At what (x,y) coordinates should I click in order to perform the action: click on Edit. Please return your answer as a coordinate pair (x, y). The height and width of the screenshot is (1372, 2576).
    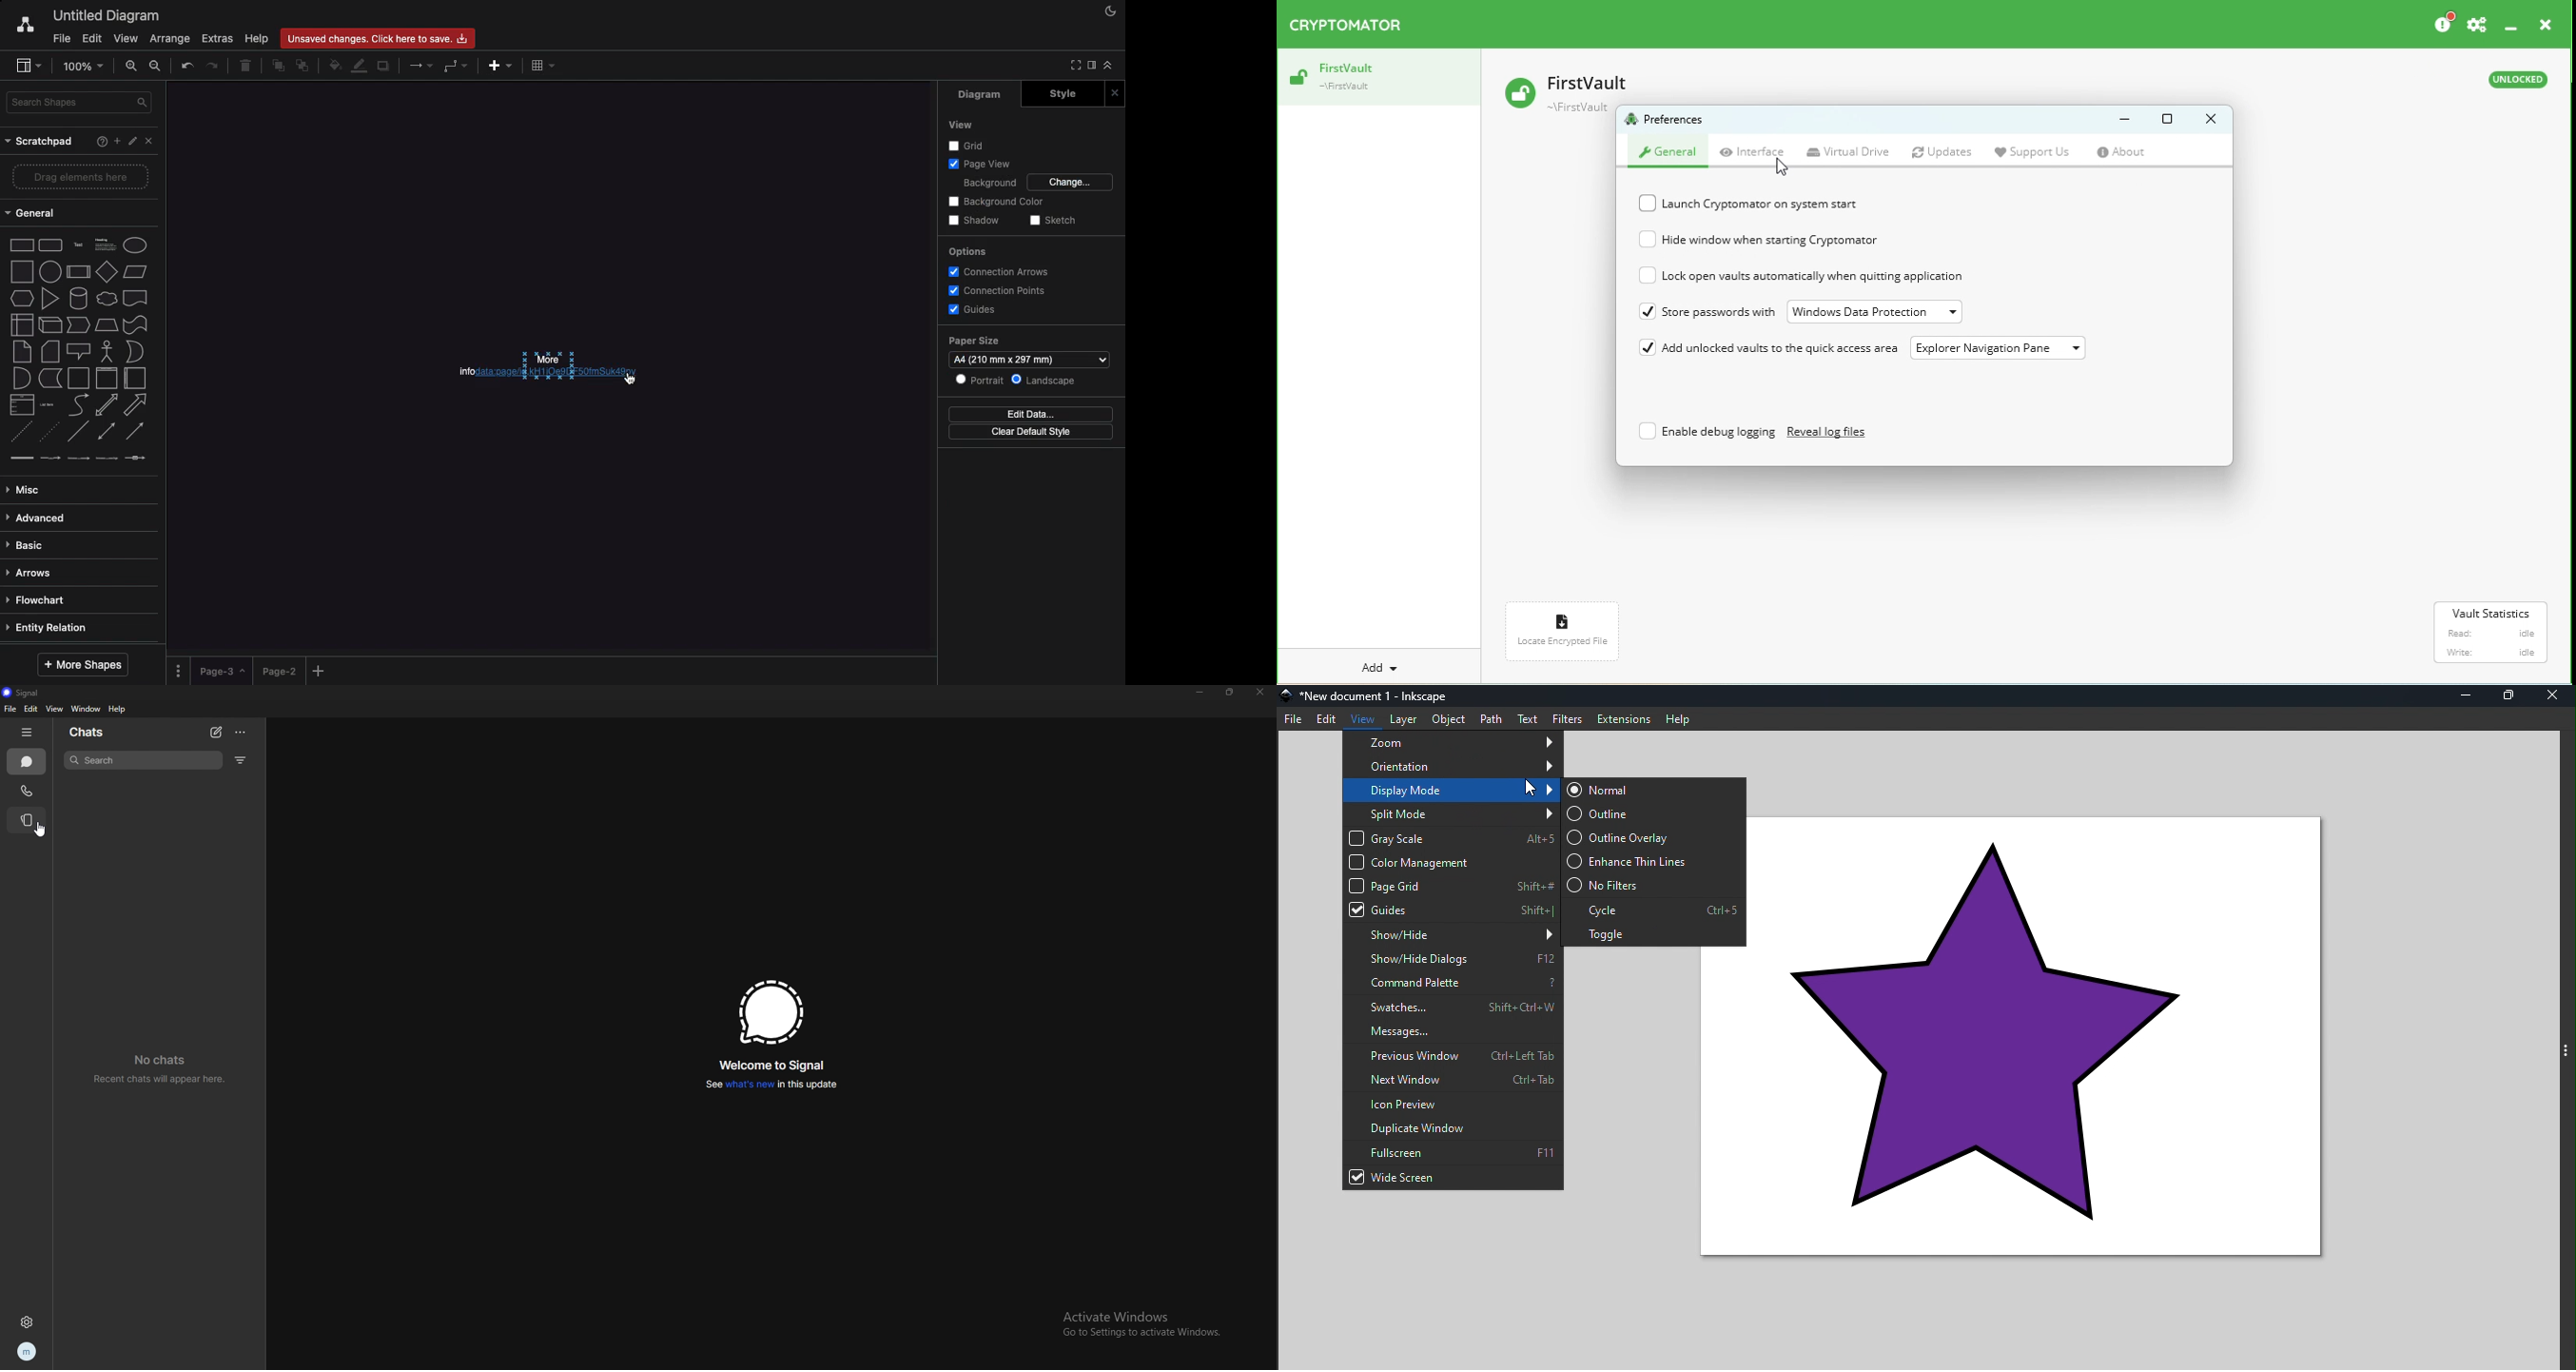
    Looking at the image, I should click on (134, 142).